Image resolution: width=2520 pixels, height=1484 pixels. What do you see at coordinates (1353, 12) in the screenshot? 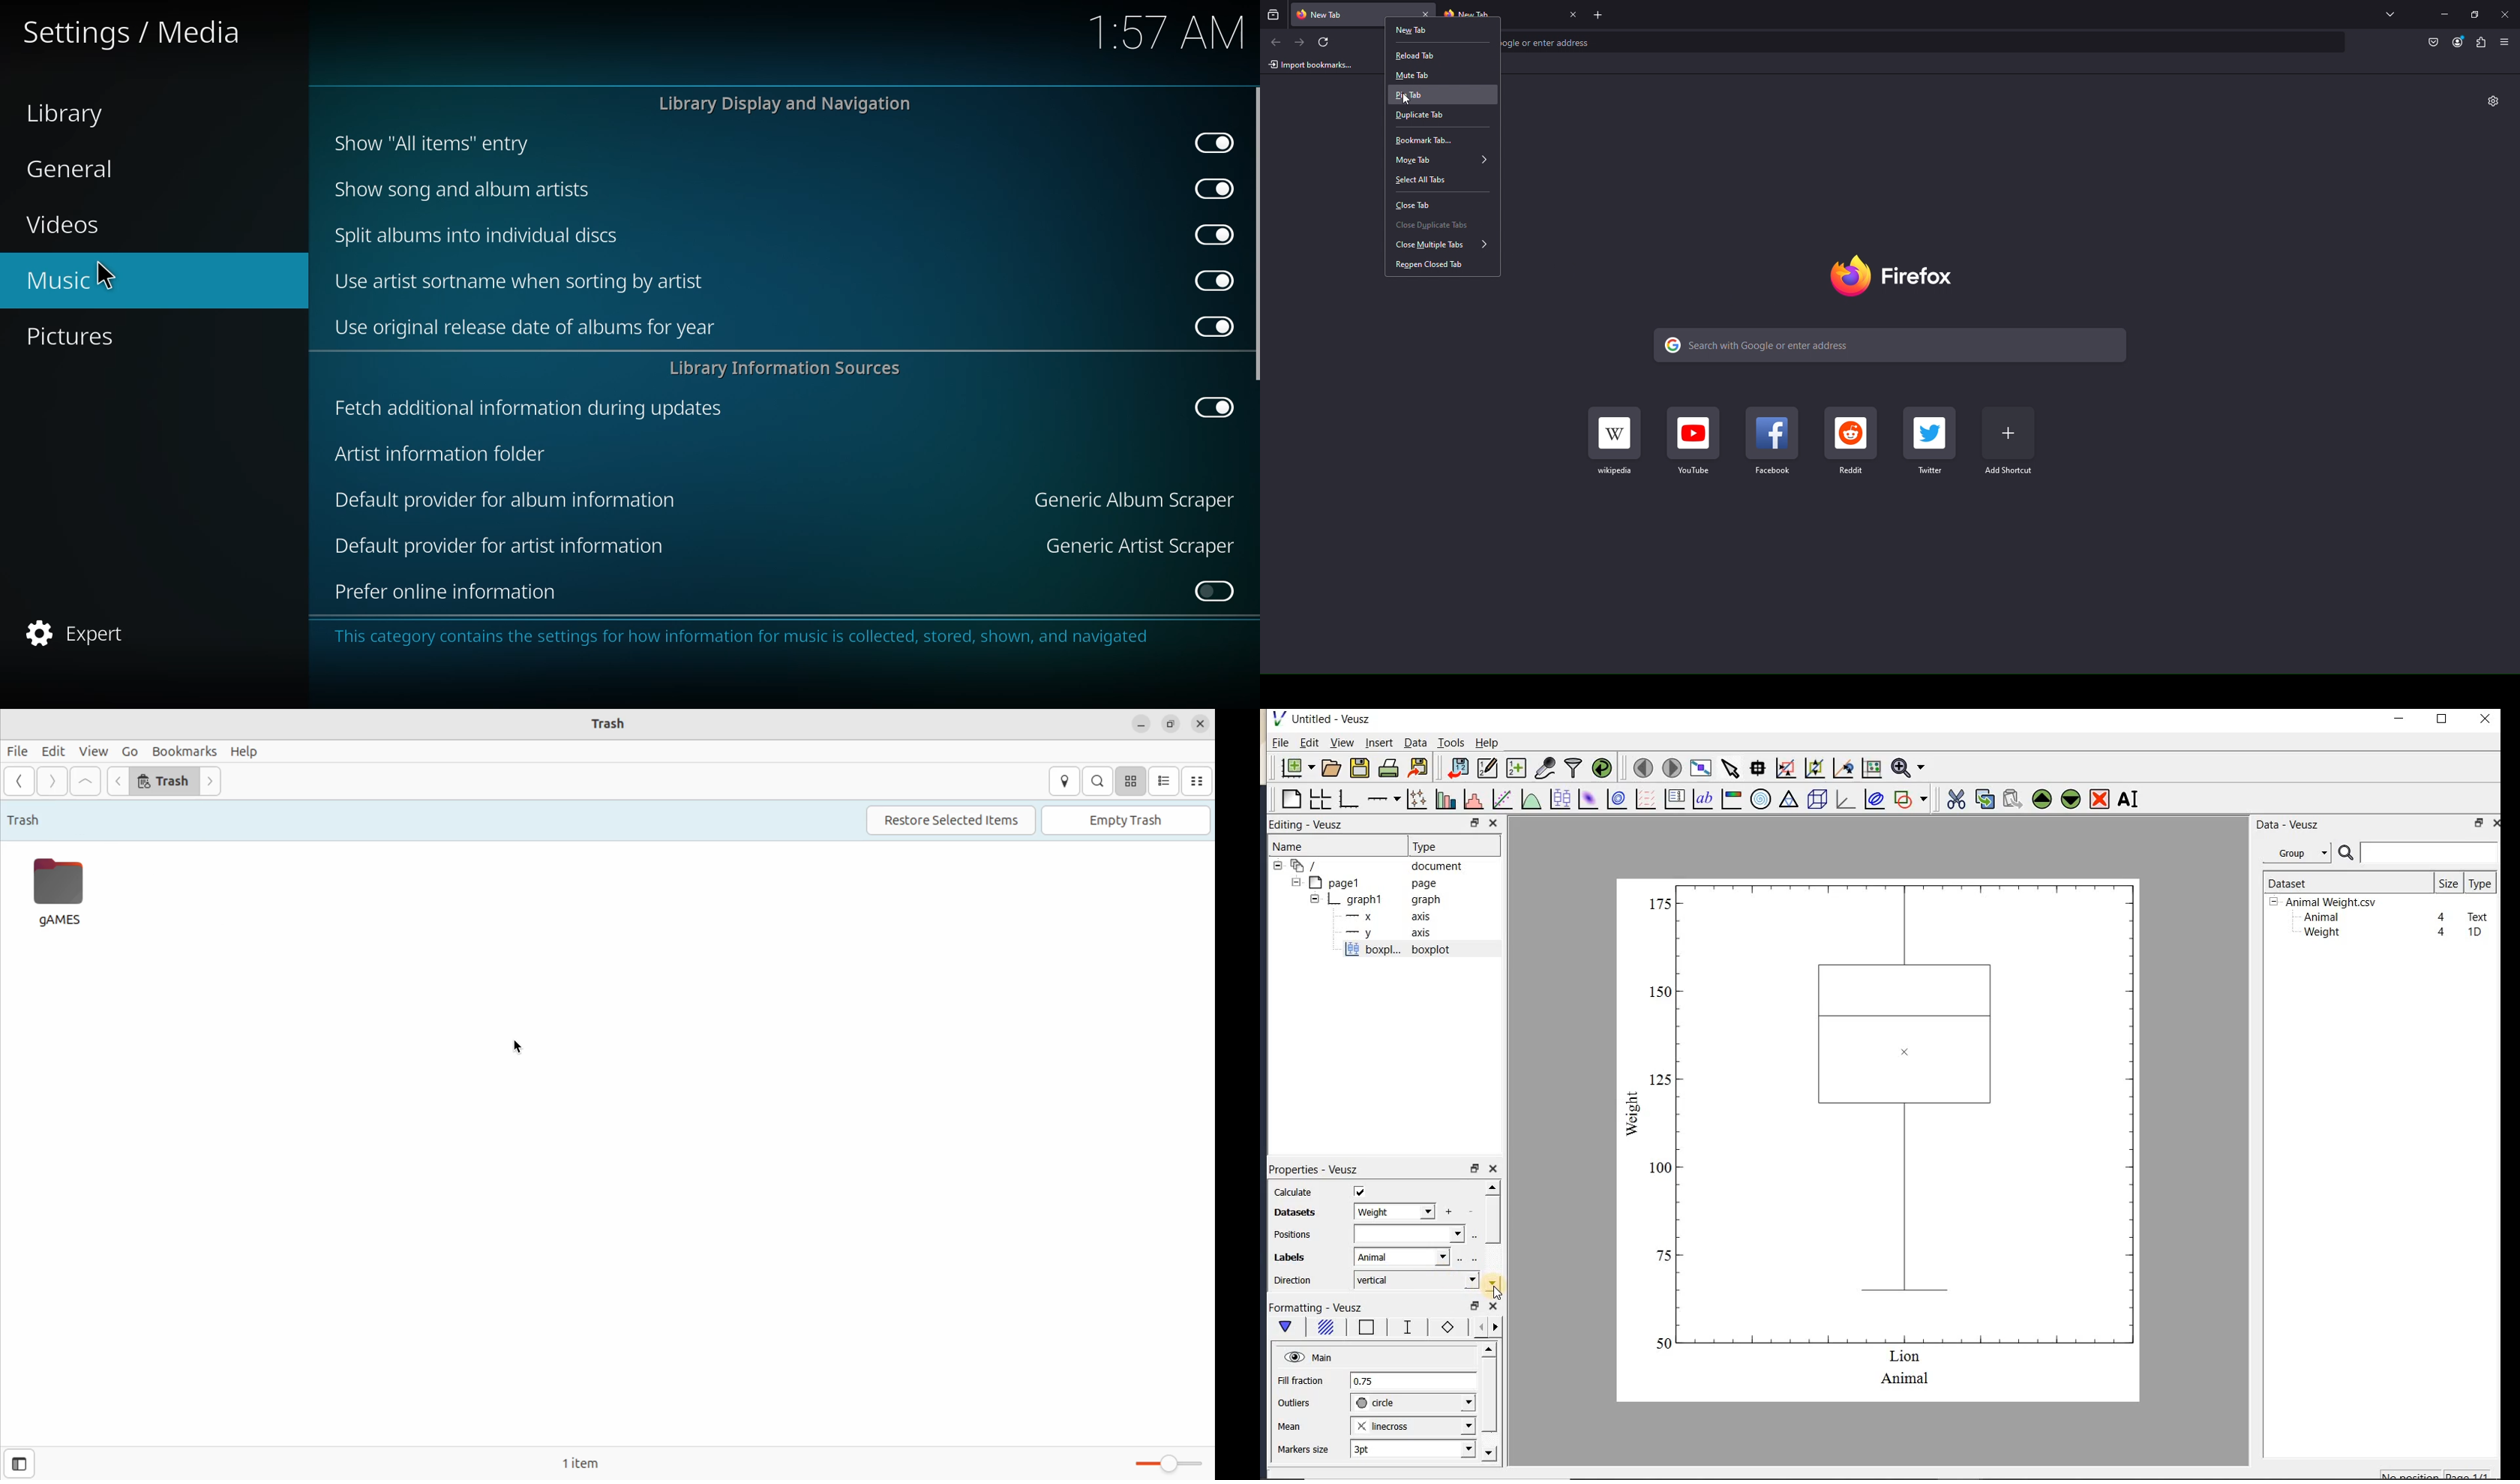
I see `new fire fox tab` at bounding box center [1353, 12].